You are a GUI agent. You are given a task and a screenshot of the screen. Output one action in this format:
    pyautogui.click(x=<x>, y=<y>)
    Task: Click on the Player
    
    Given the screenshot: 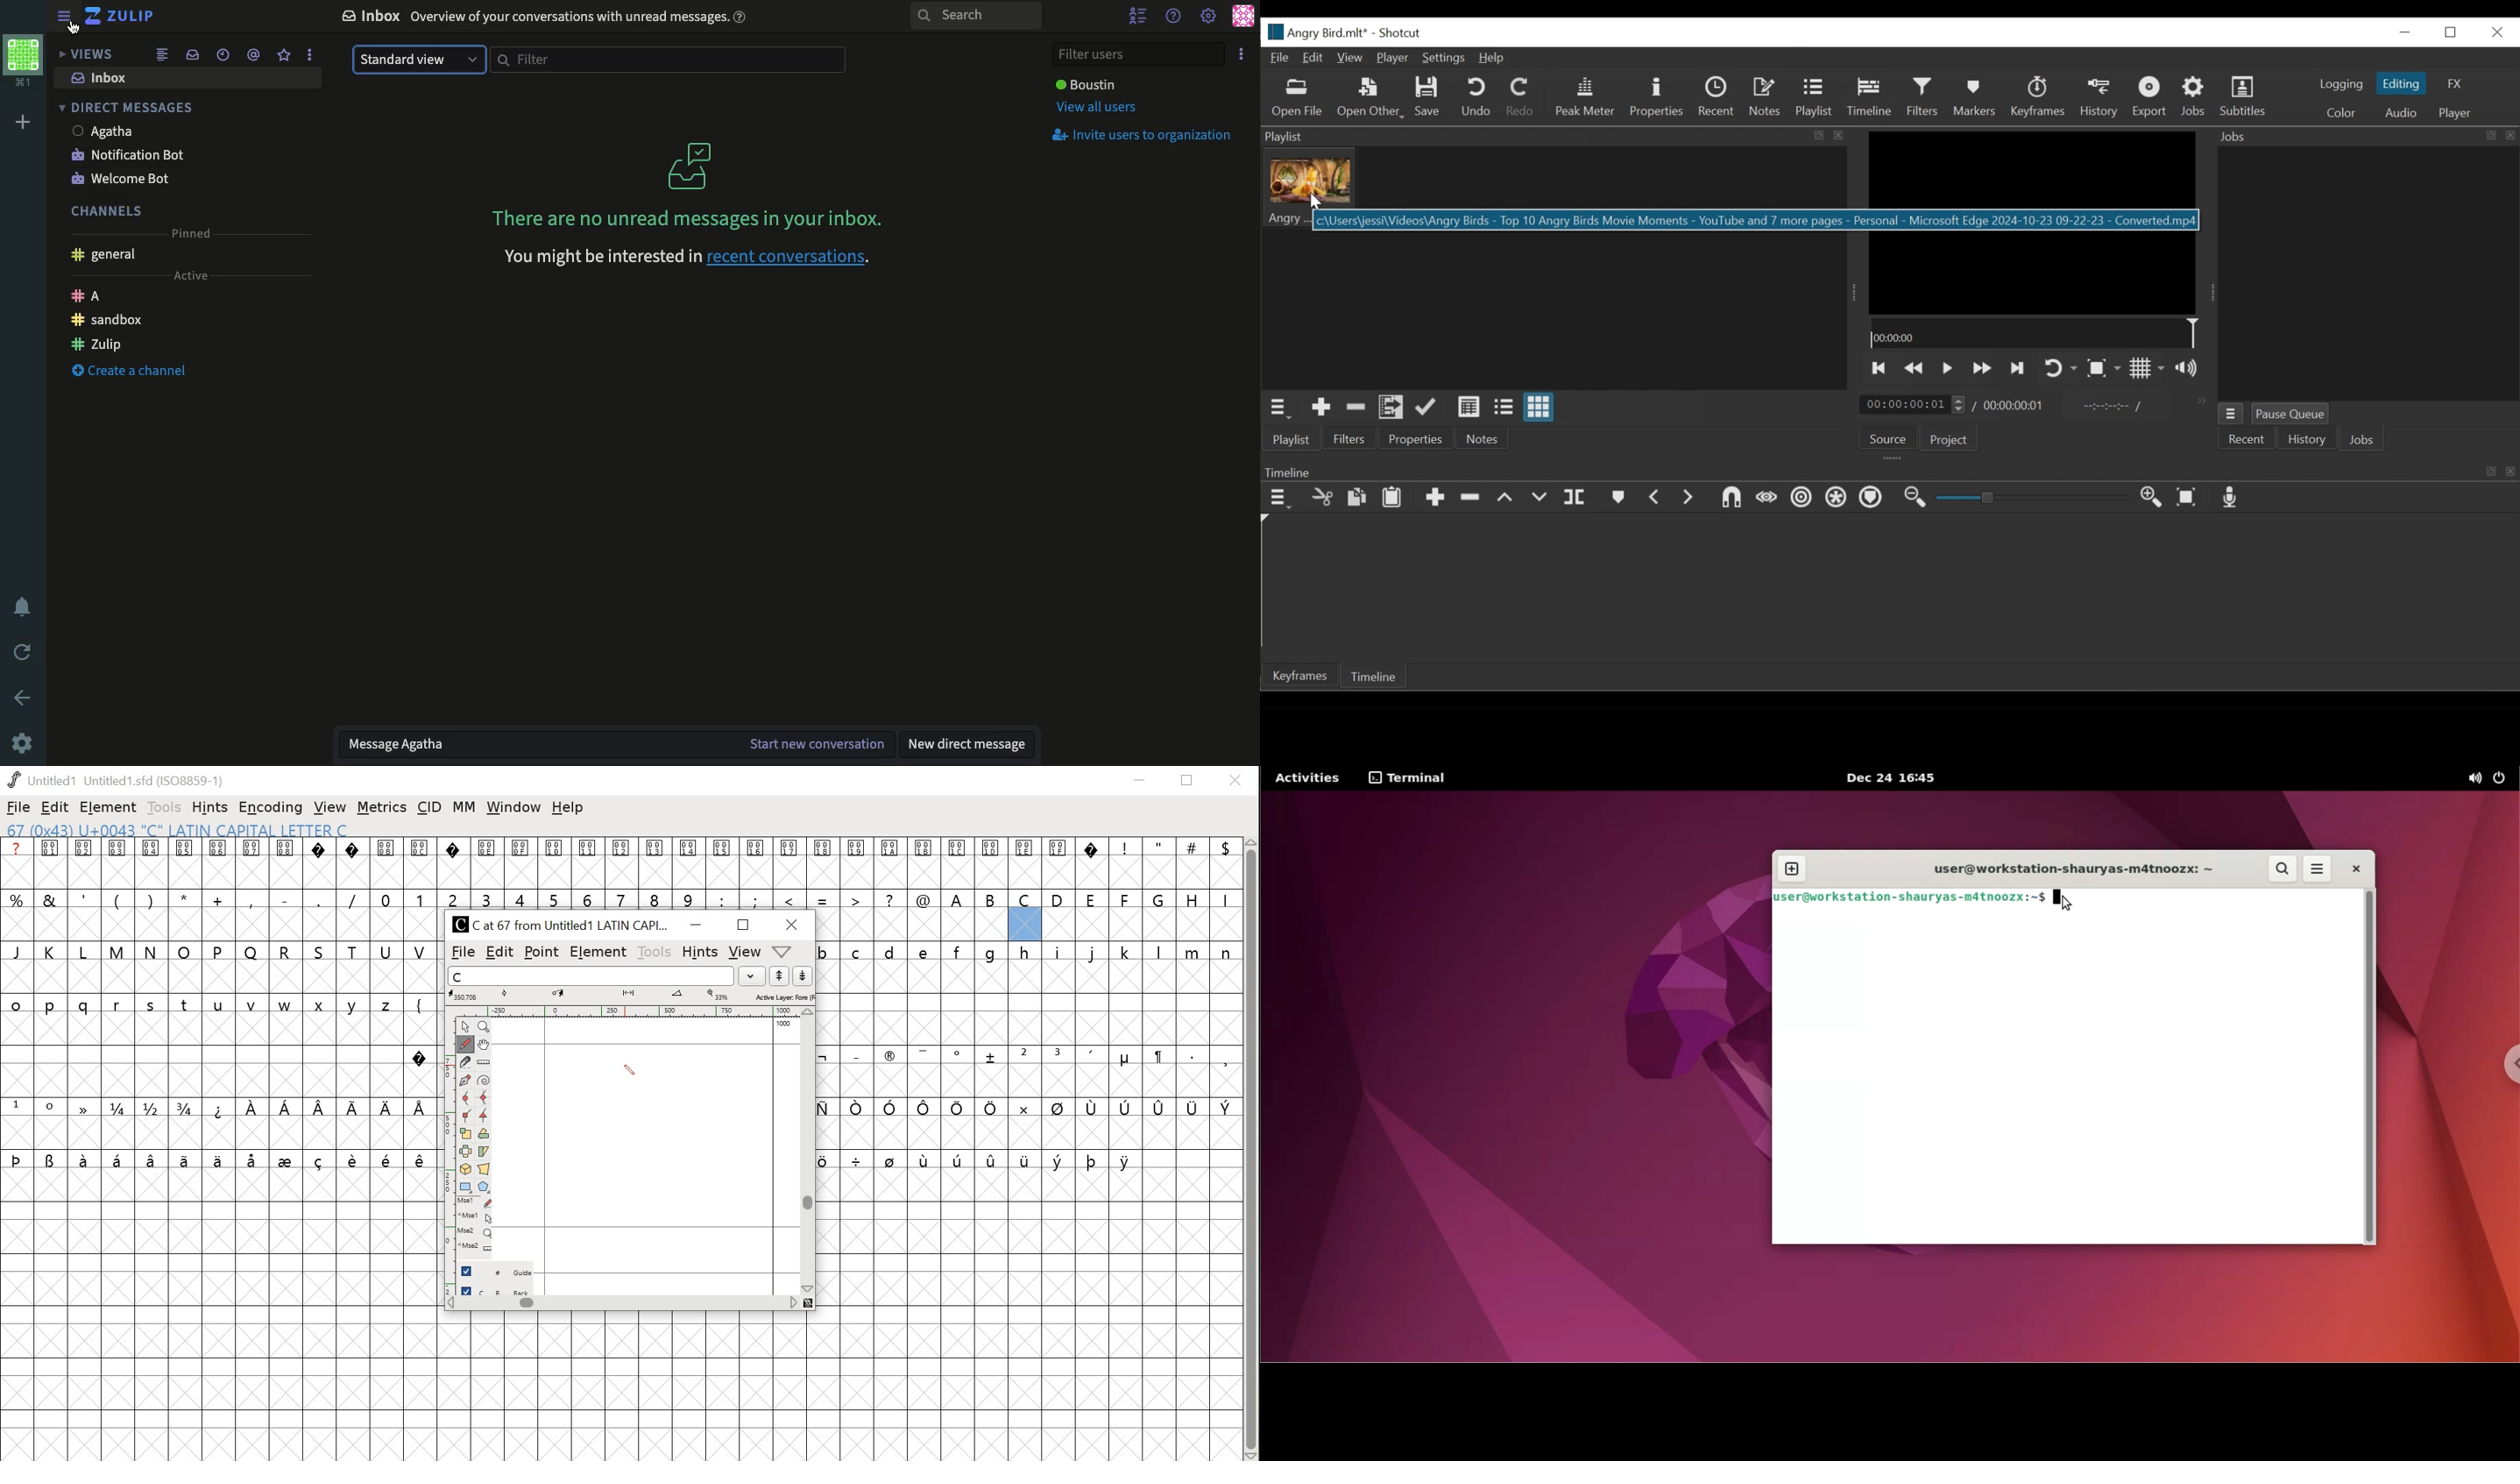 What is the action you would take?
    pyautogui.click(x=1392, y=56)
    